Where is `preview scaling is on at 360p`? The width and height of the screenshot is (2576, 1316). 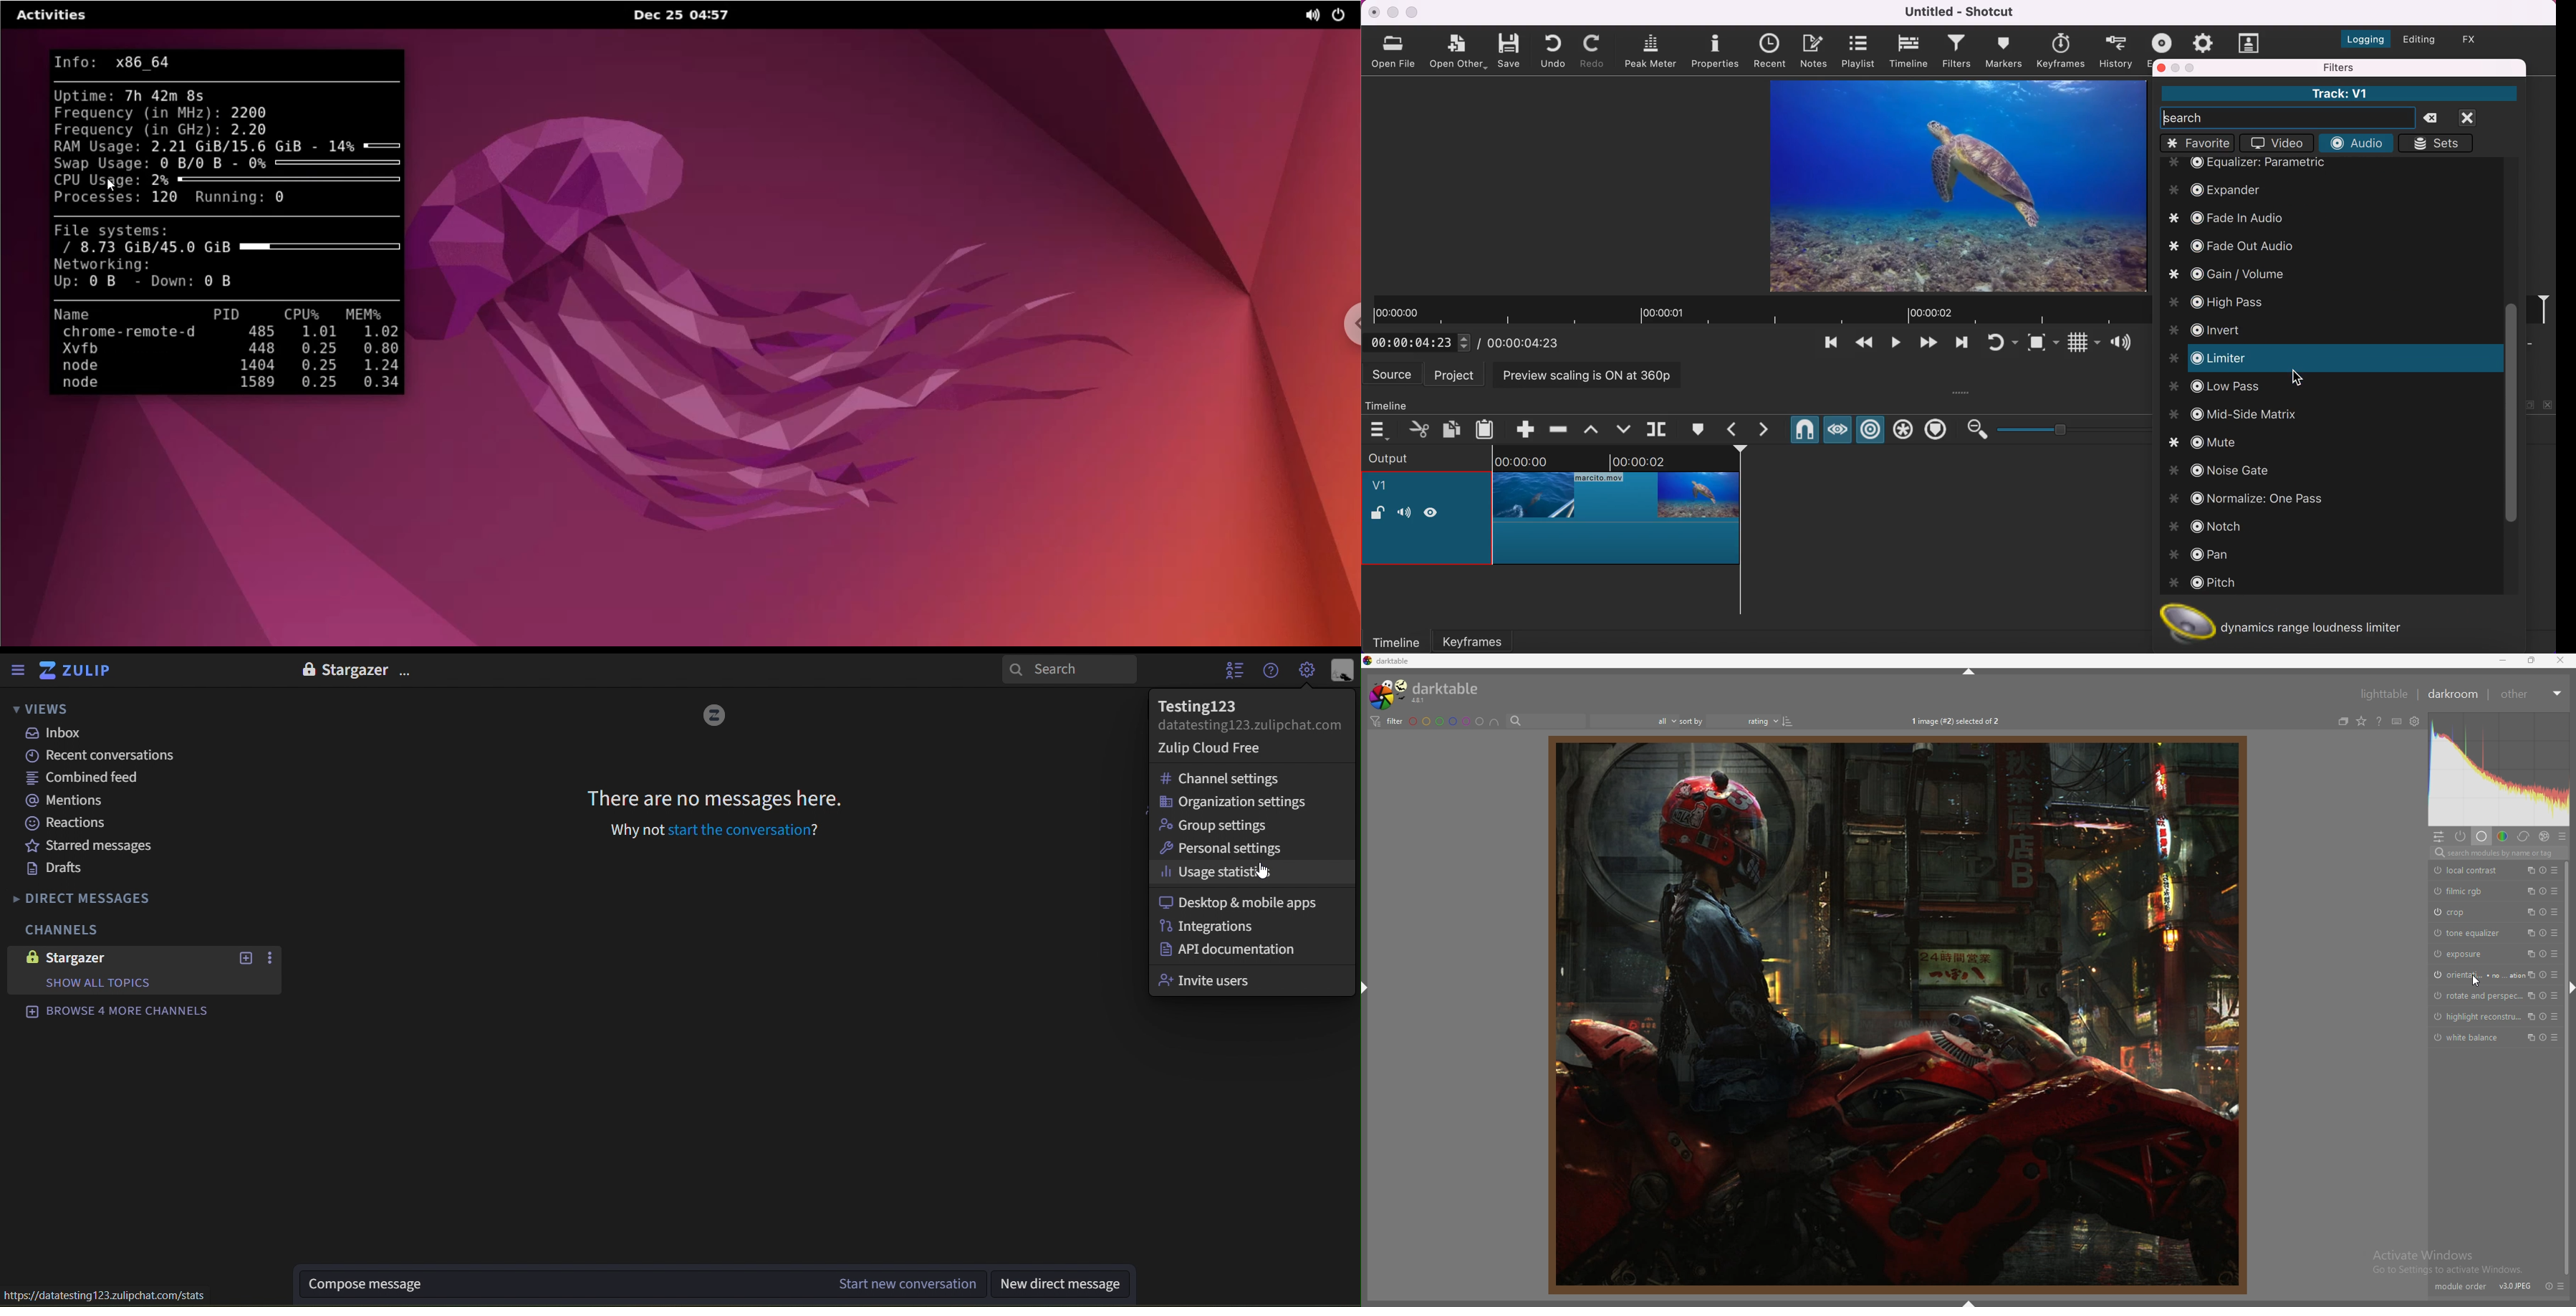 preview scaling is on at 360p is located at coordinates (1592, 374).